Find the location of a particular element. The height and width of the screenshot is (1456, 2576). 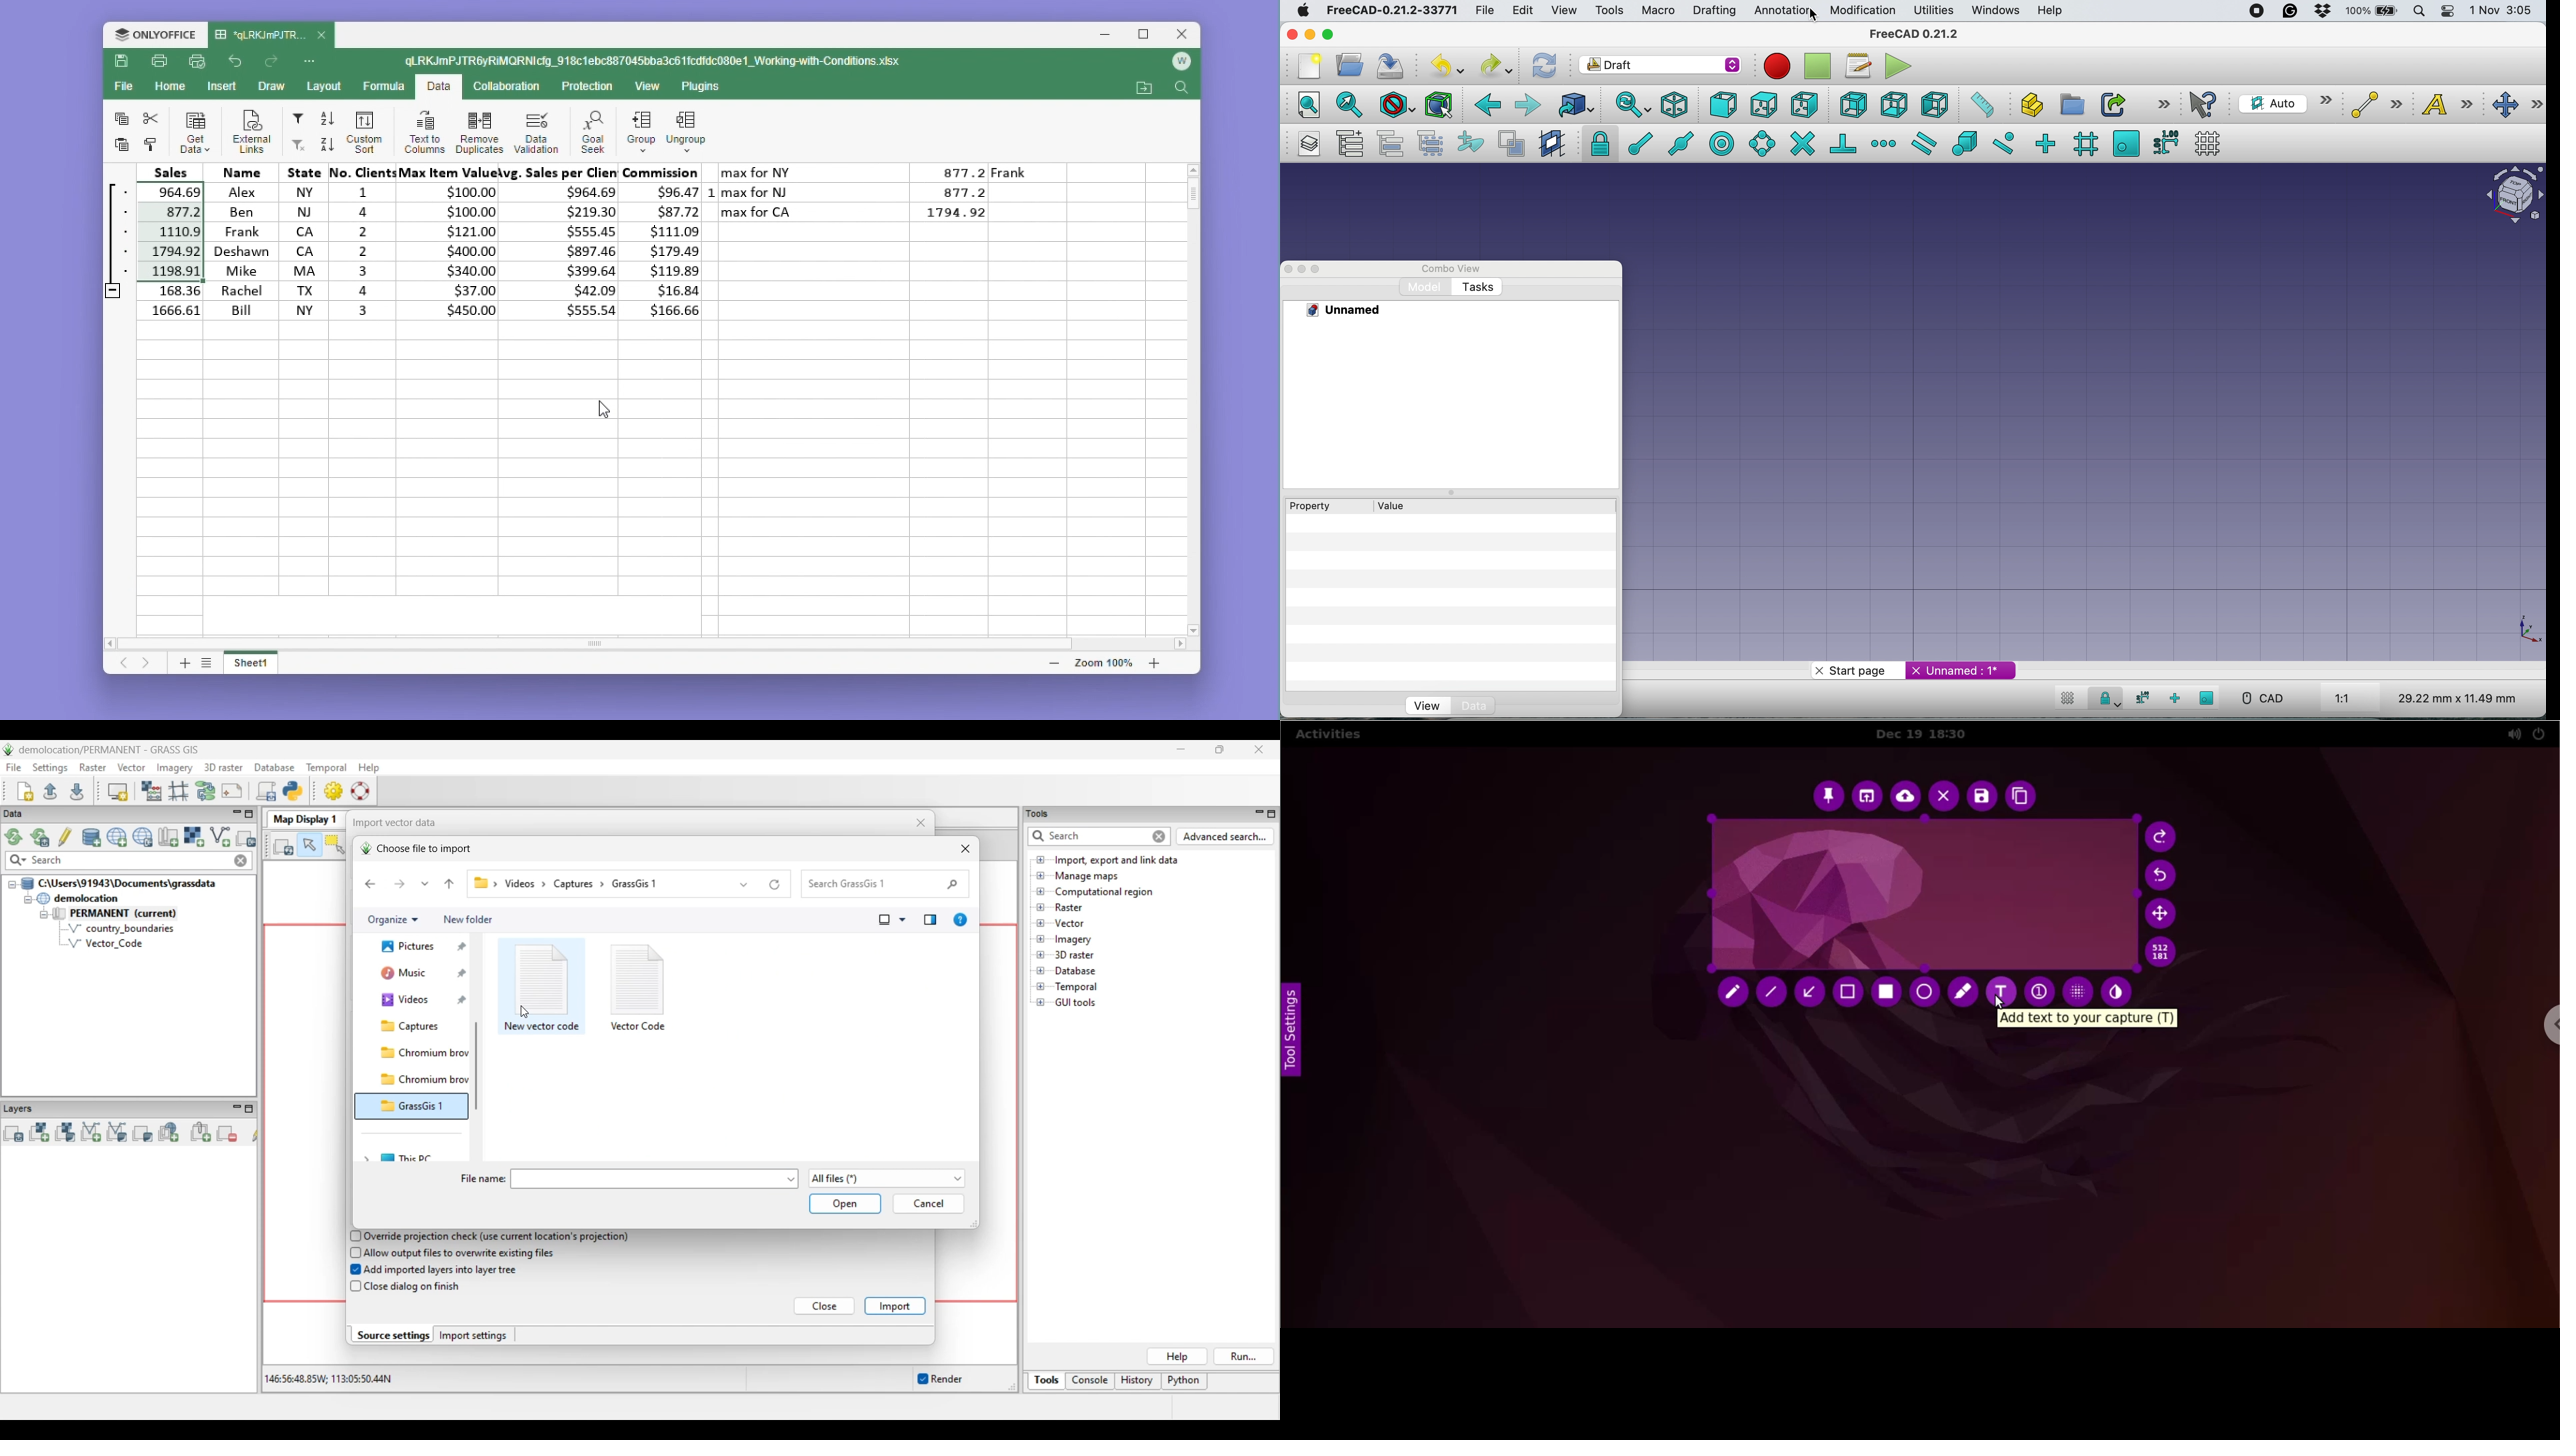

spotlight search is located at coordinates (2418, 11).